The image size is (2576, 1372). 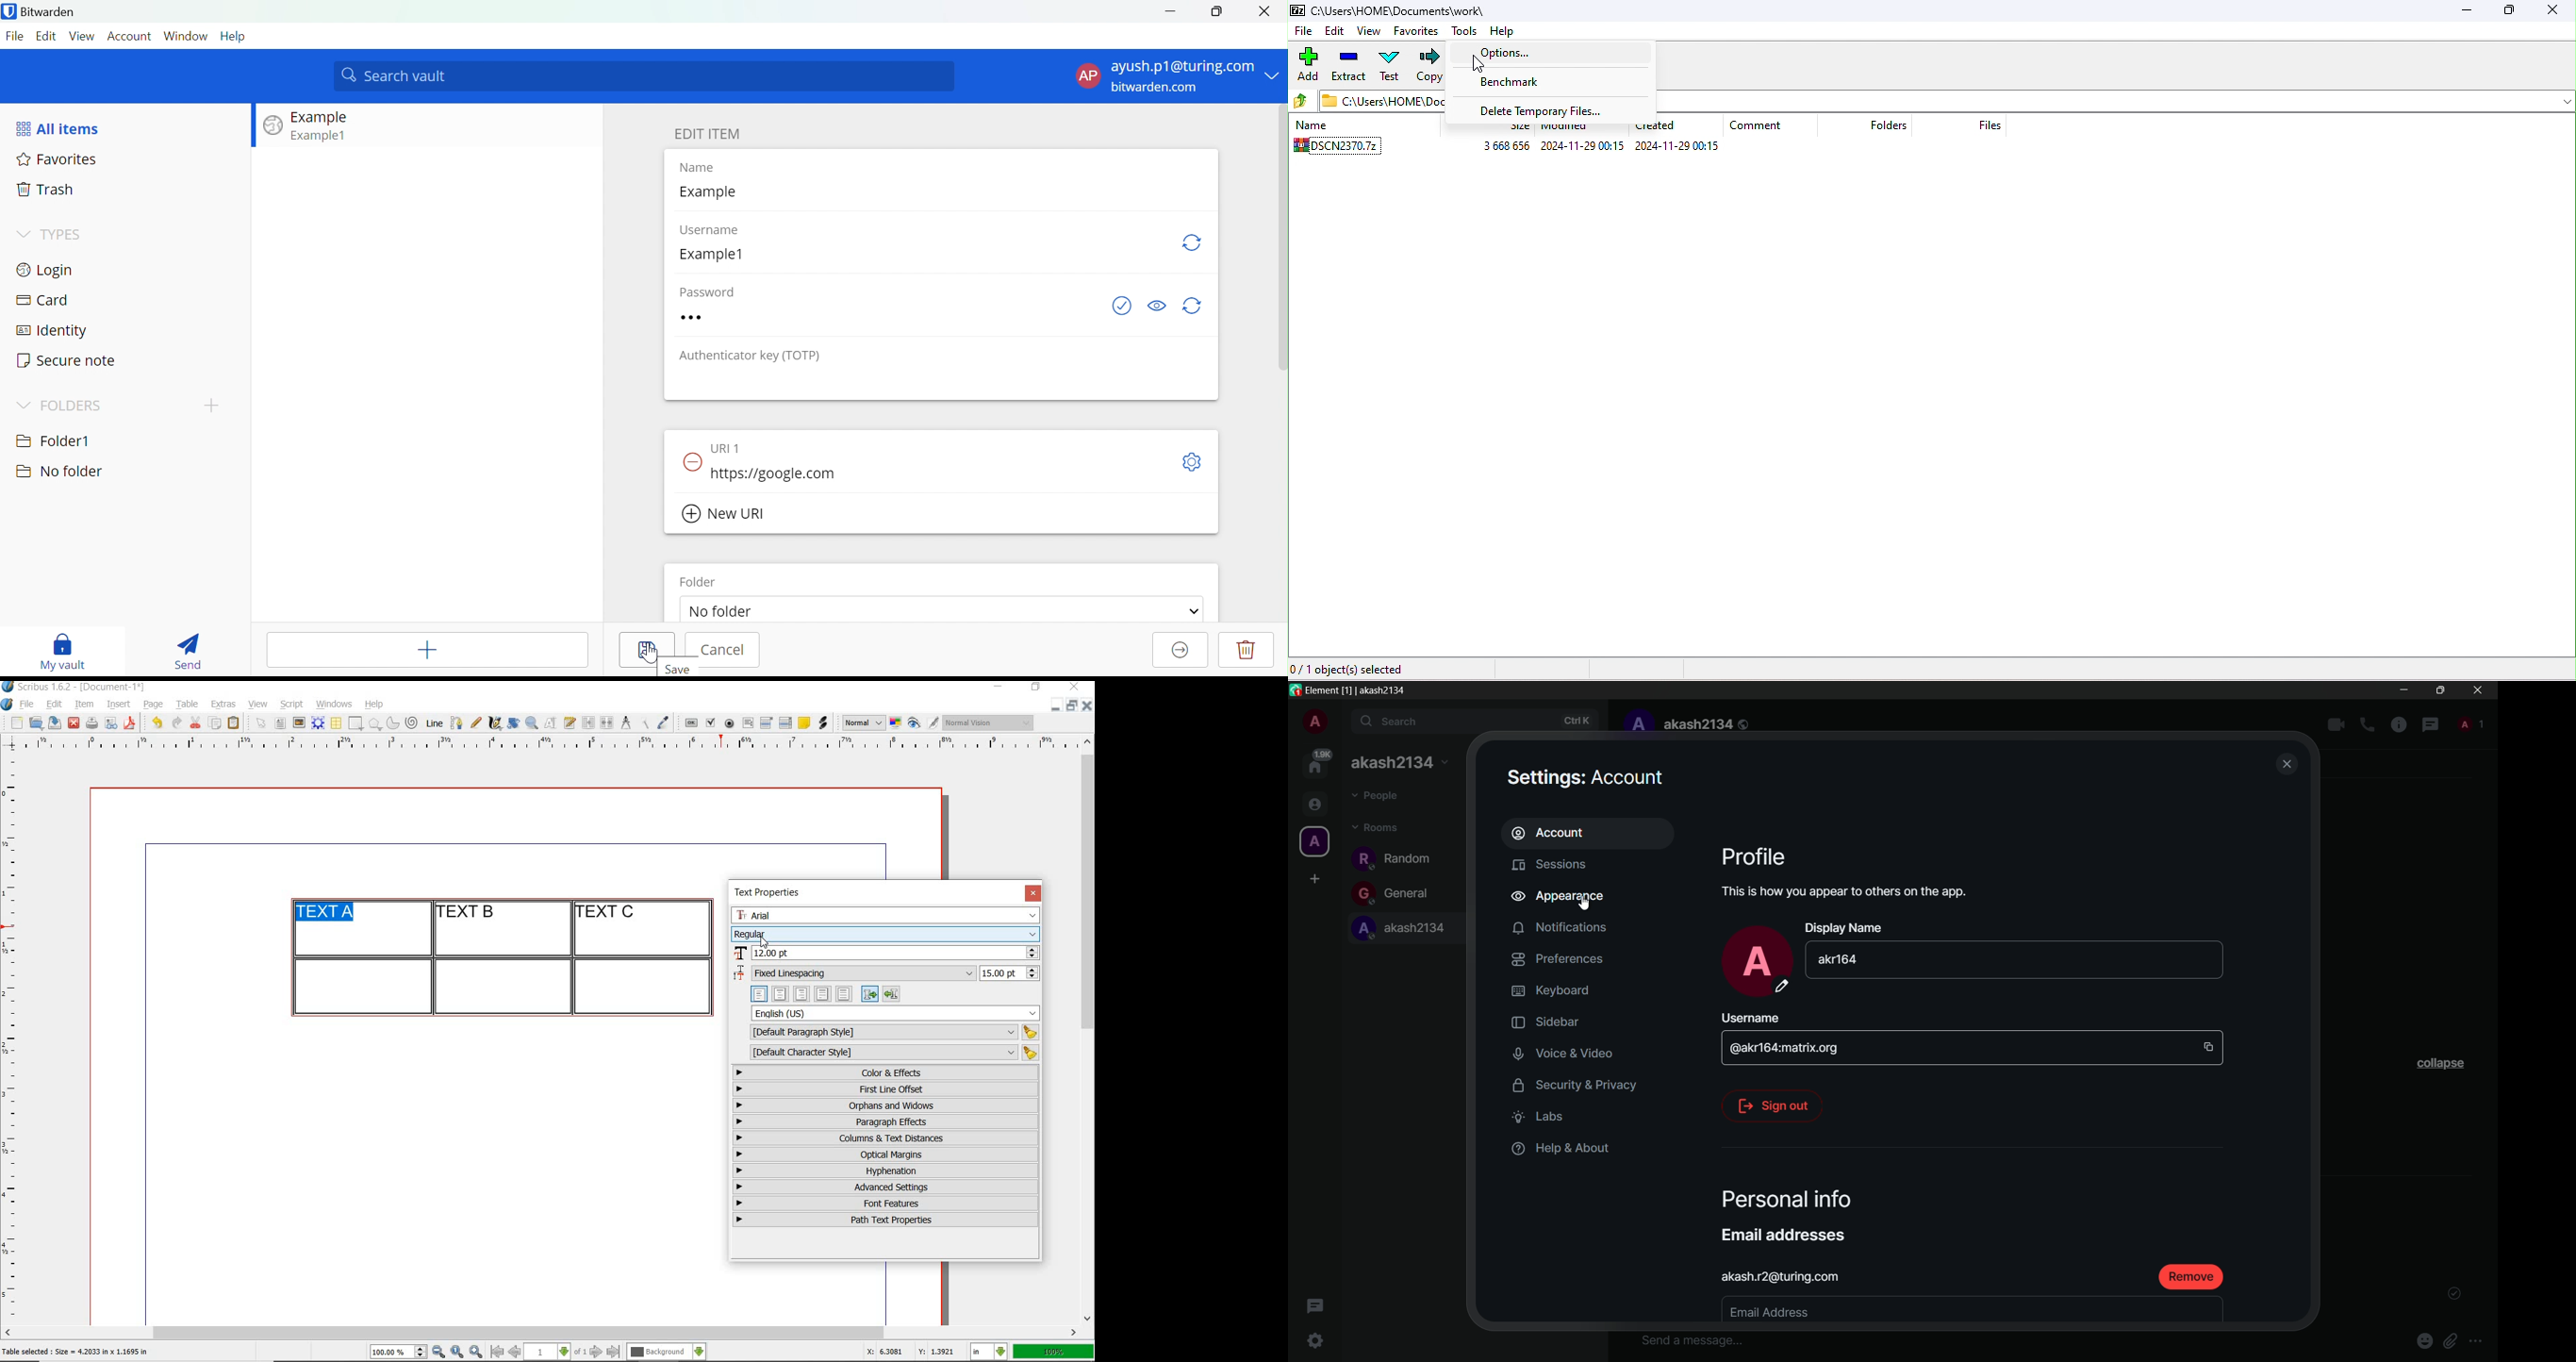 What do you see at coordinates (2554, 10) in the screenshot?
I see `close` at bounding box center [2554, 10].